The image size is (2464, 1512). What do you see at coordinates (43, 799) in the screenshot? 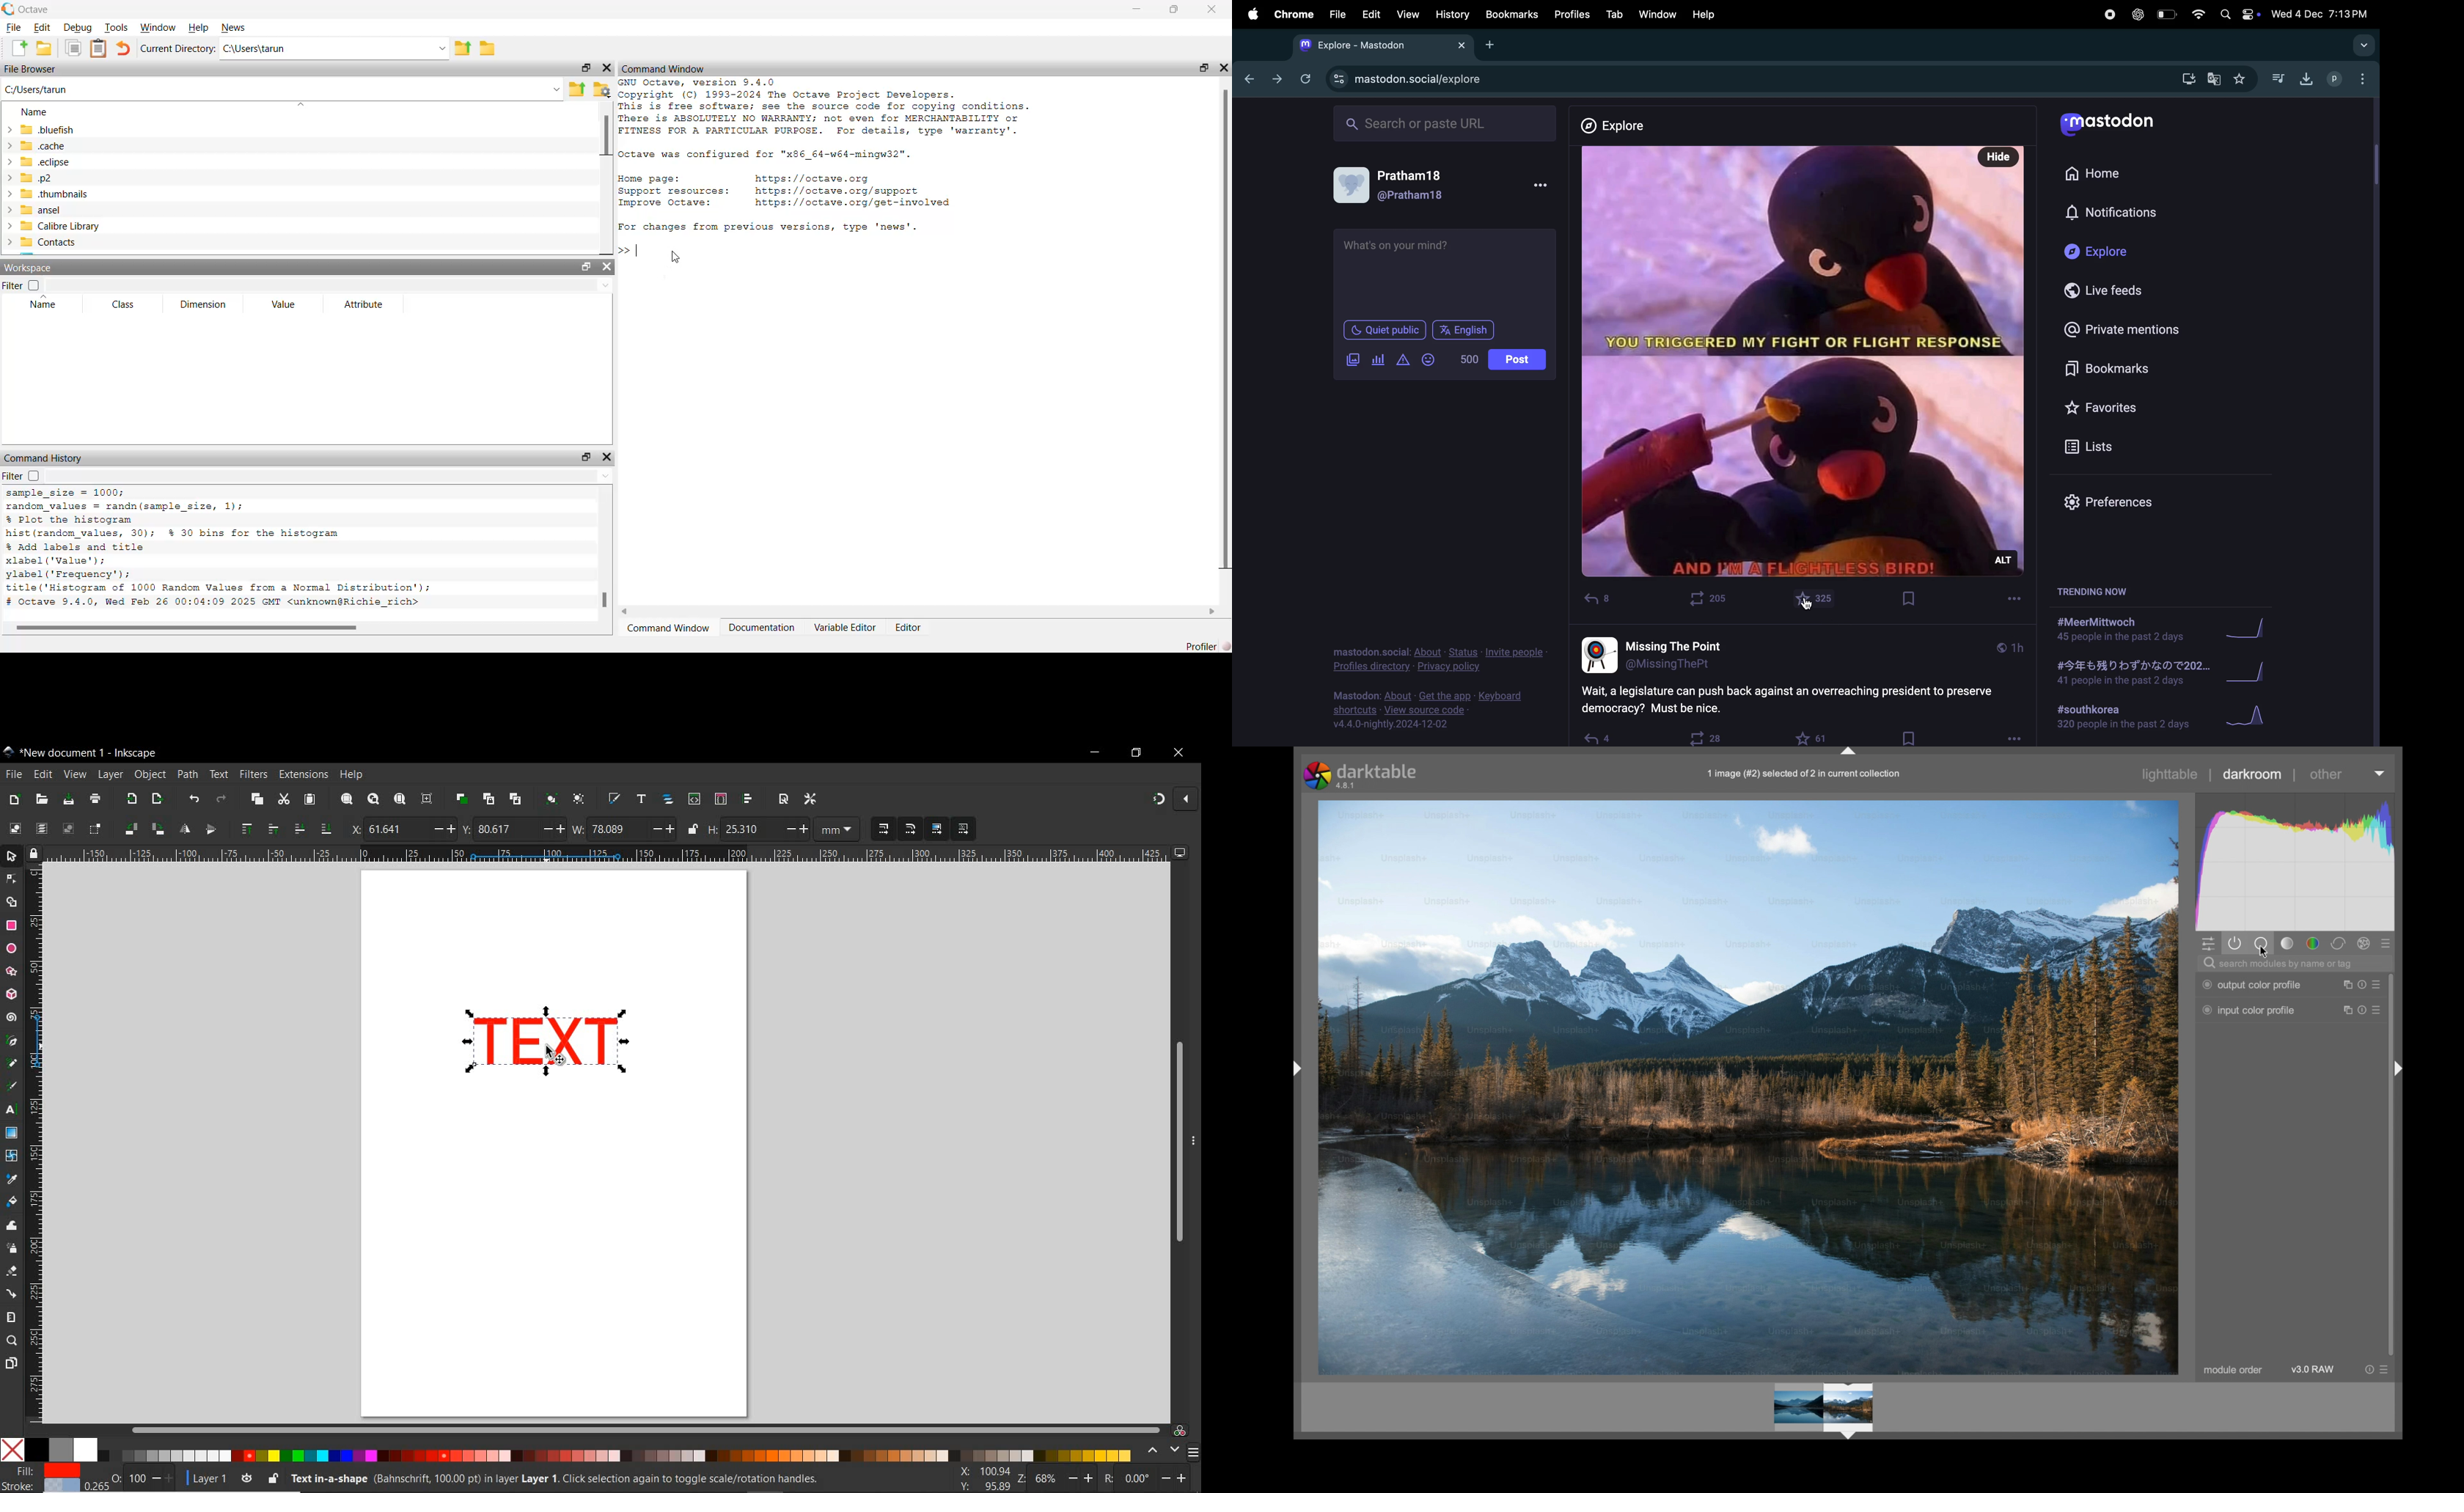
I see `open file dialog` at bounding box center [43, 799].